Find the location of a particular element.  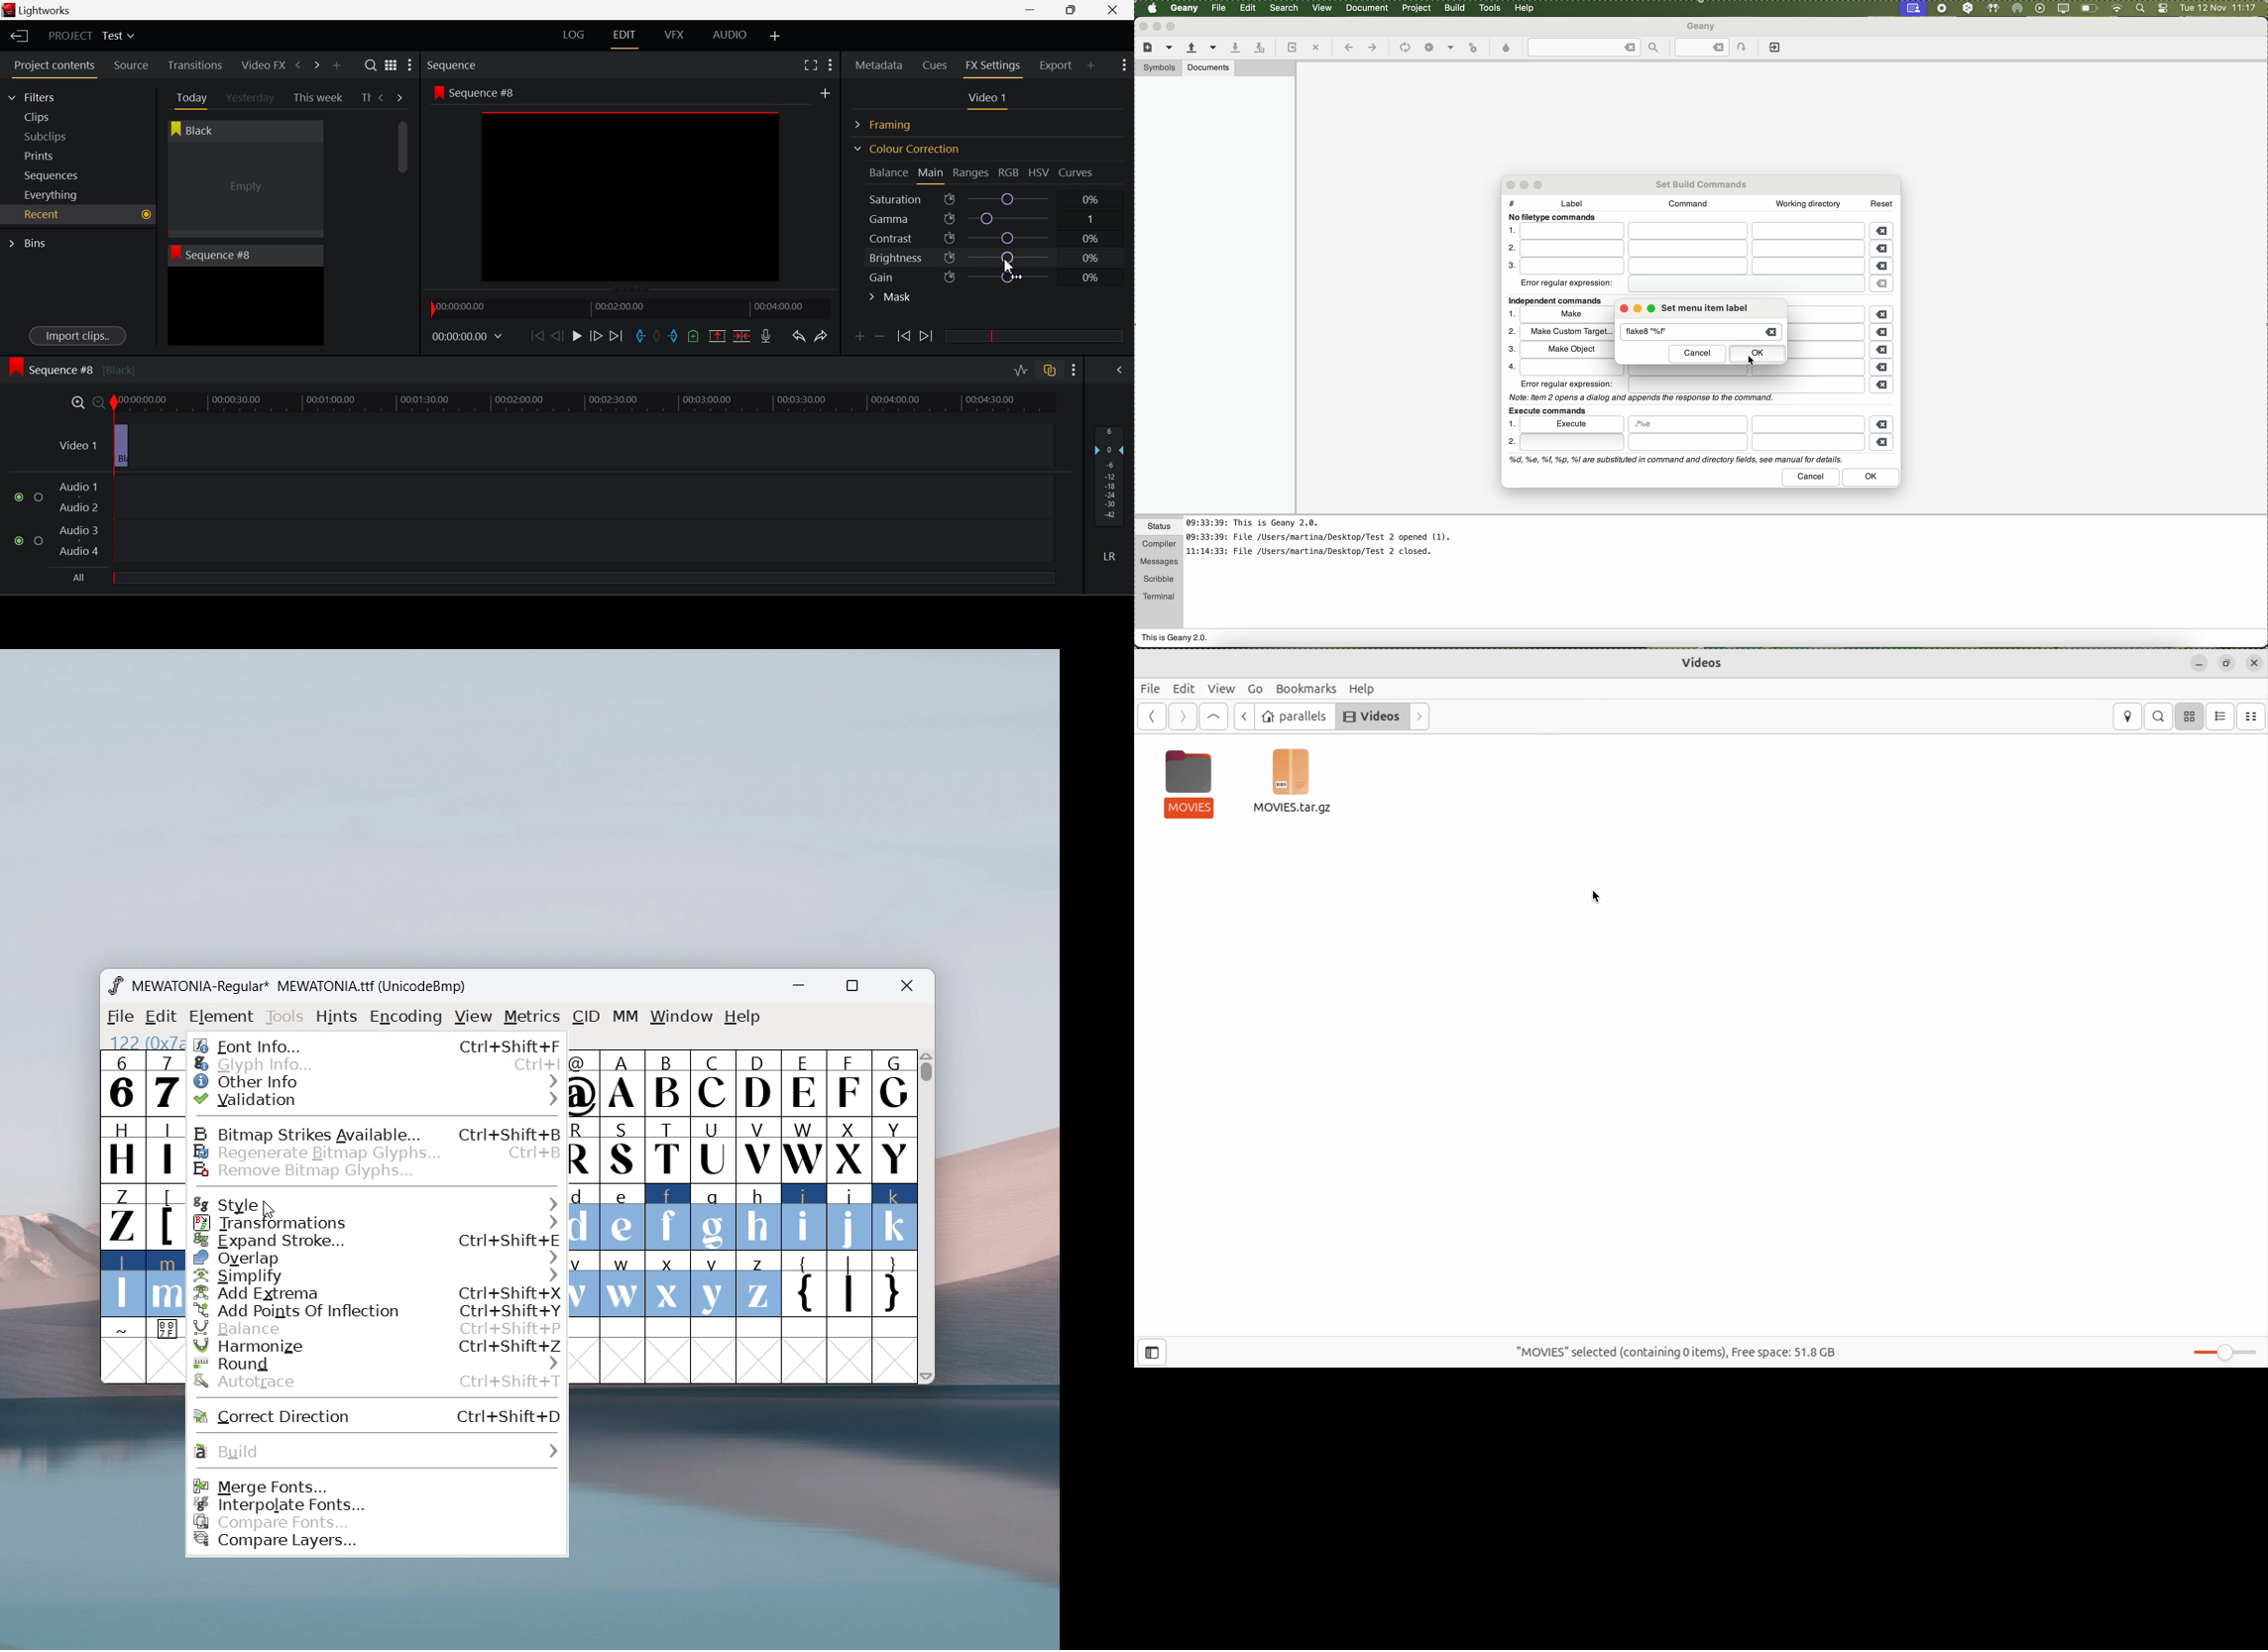

battery is located at coordinates (2089, 10).